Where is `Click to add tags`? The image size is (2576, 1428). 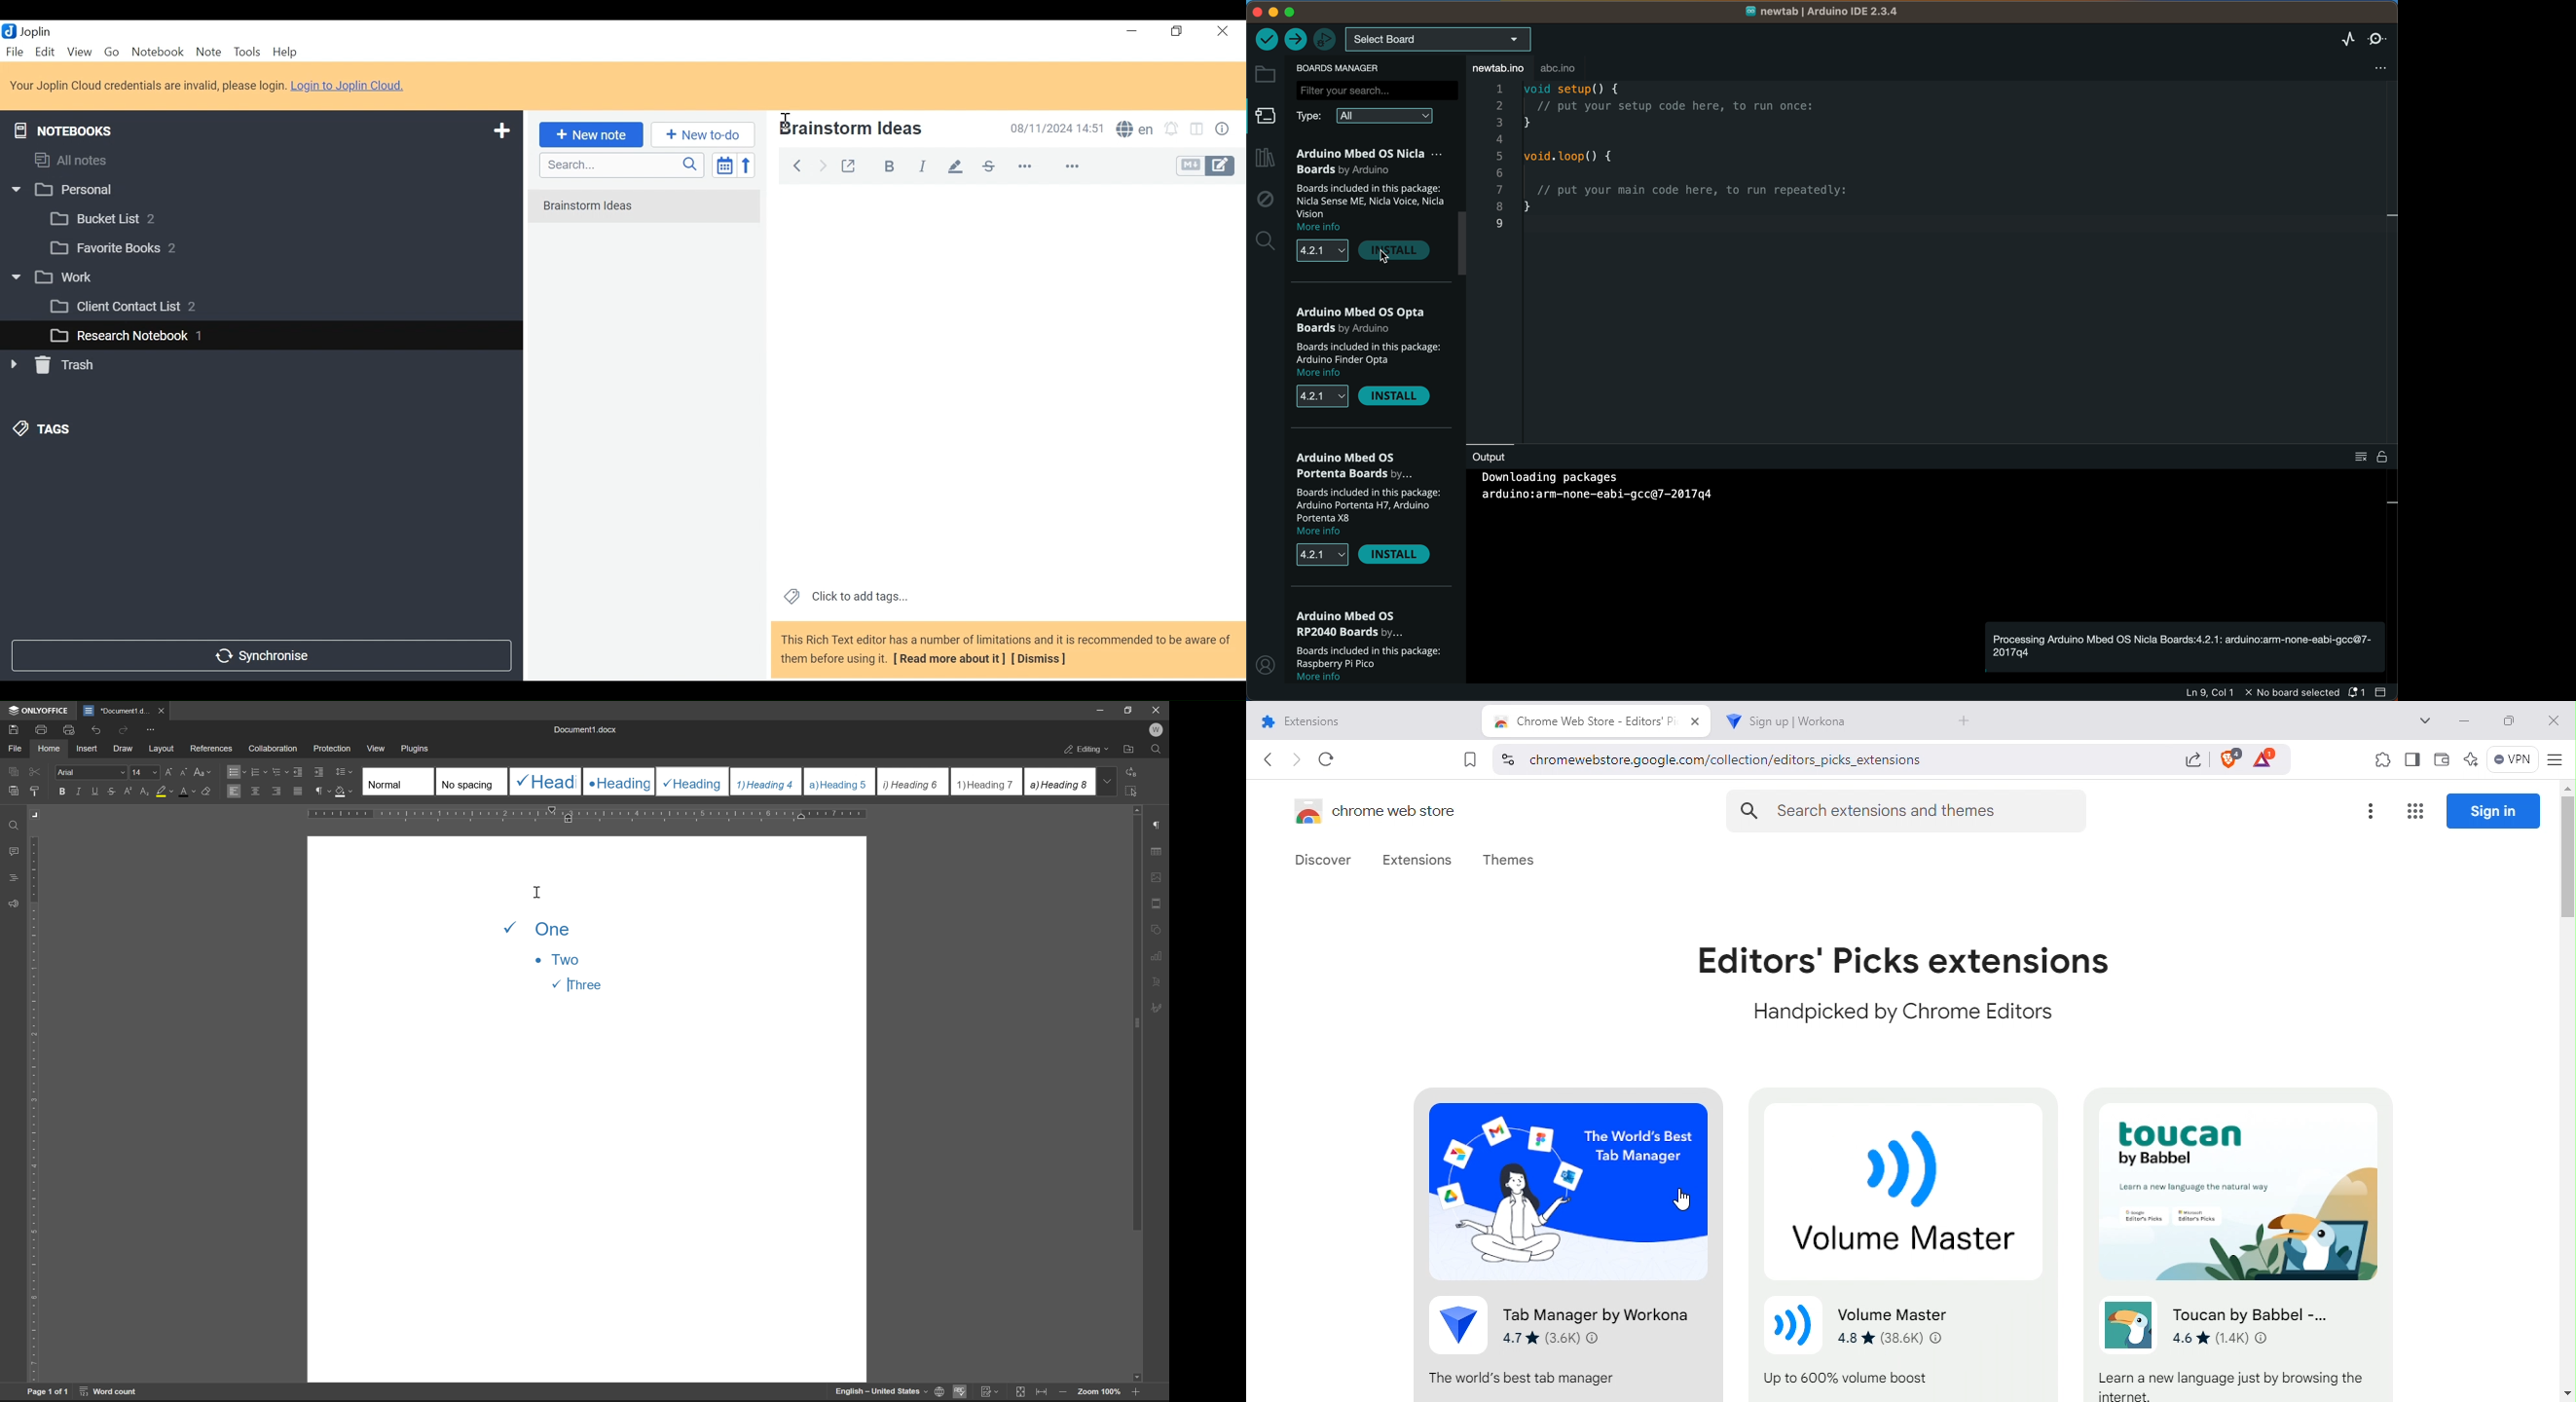 Click to add tags is located at coordinates (843, 595).